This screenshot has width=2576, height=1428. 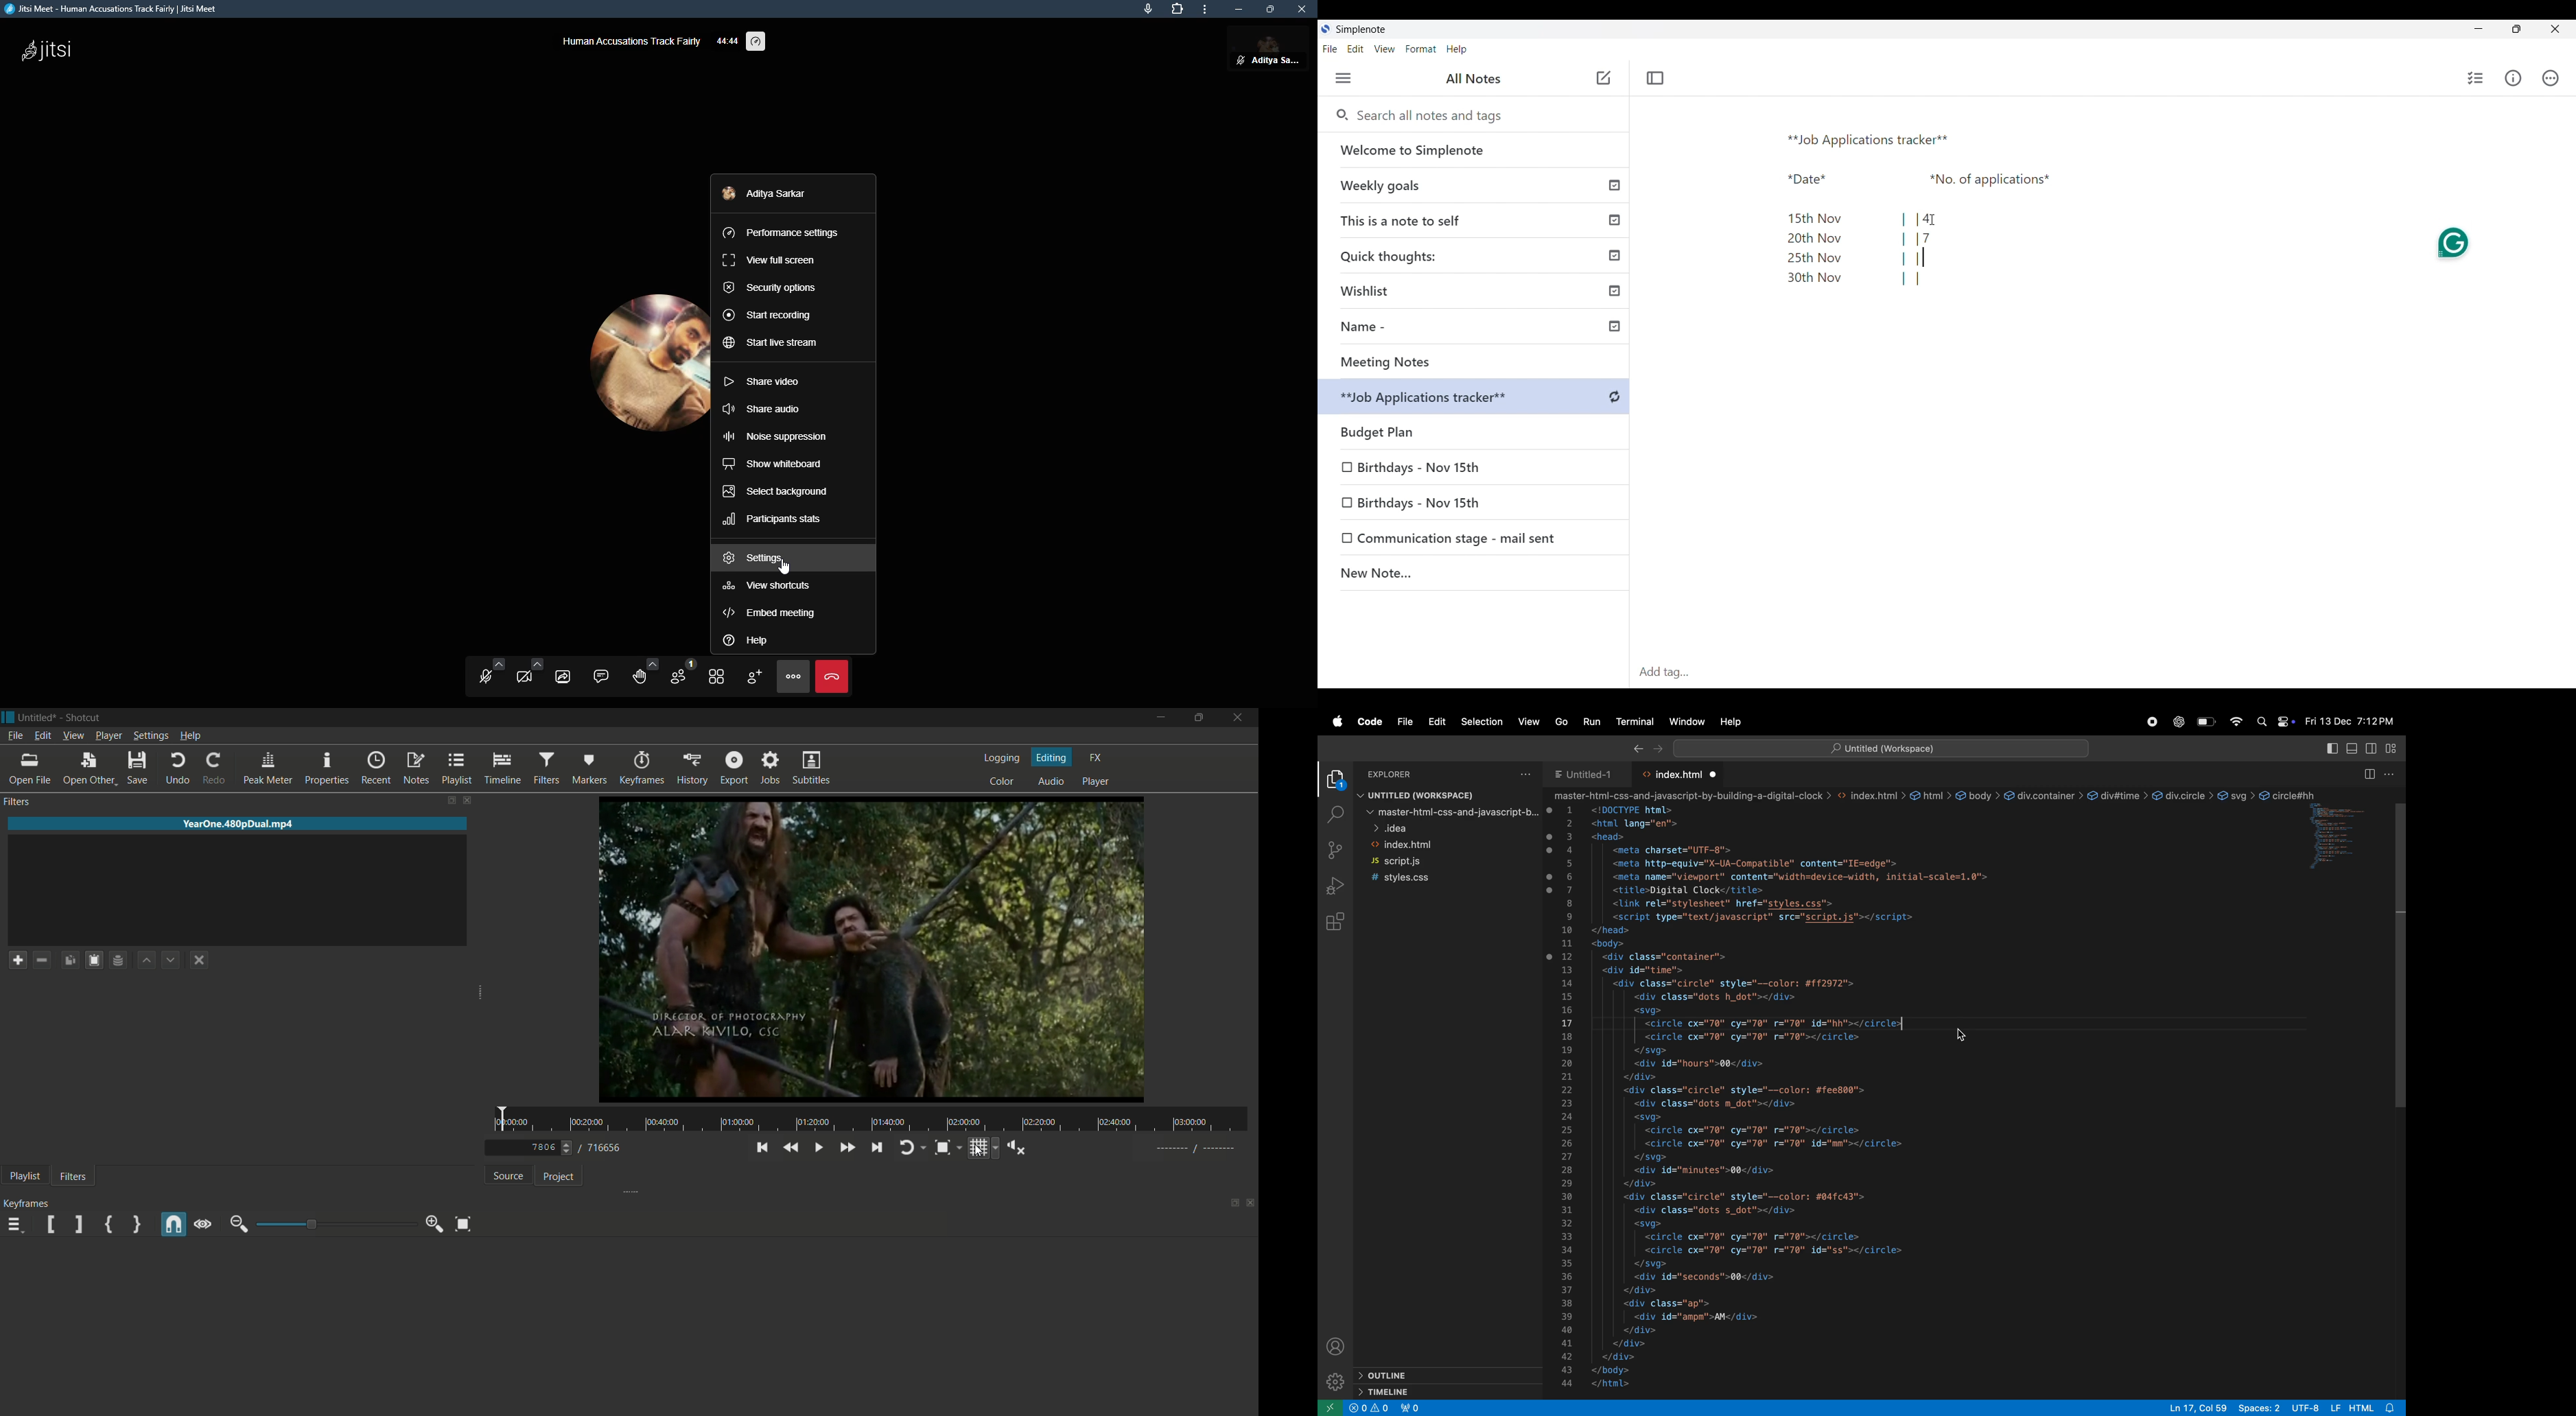 I want to click on subtitles, so click(x=812, y=768).